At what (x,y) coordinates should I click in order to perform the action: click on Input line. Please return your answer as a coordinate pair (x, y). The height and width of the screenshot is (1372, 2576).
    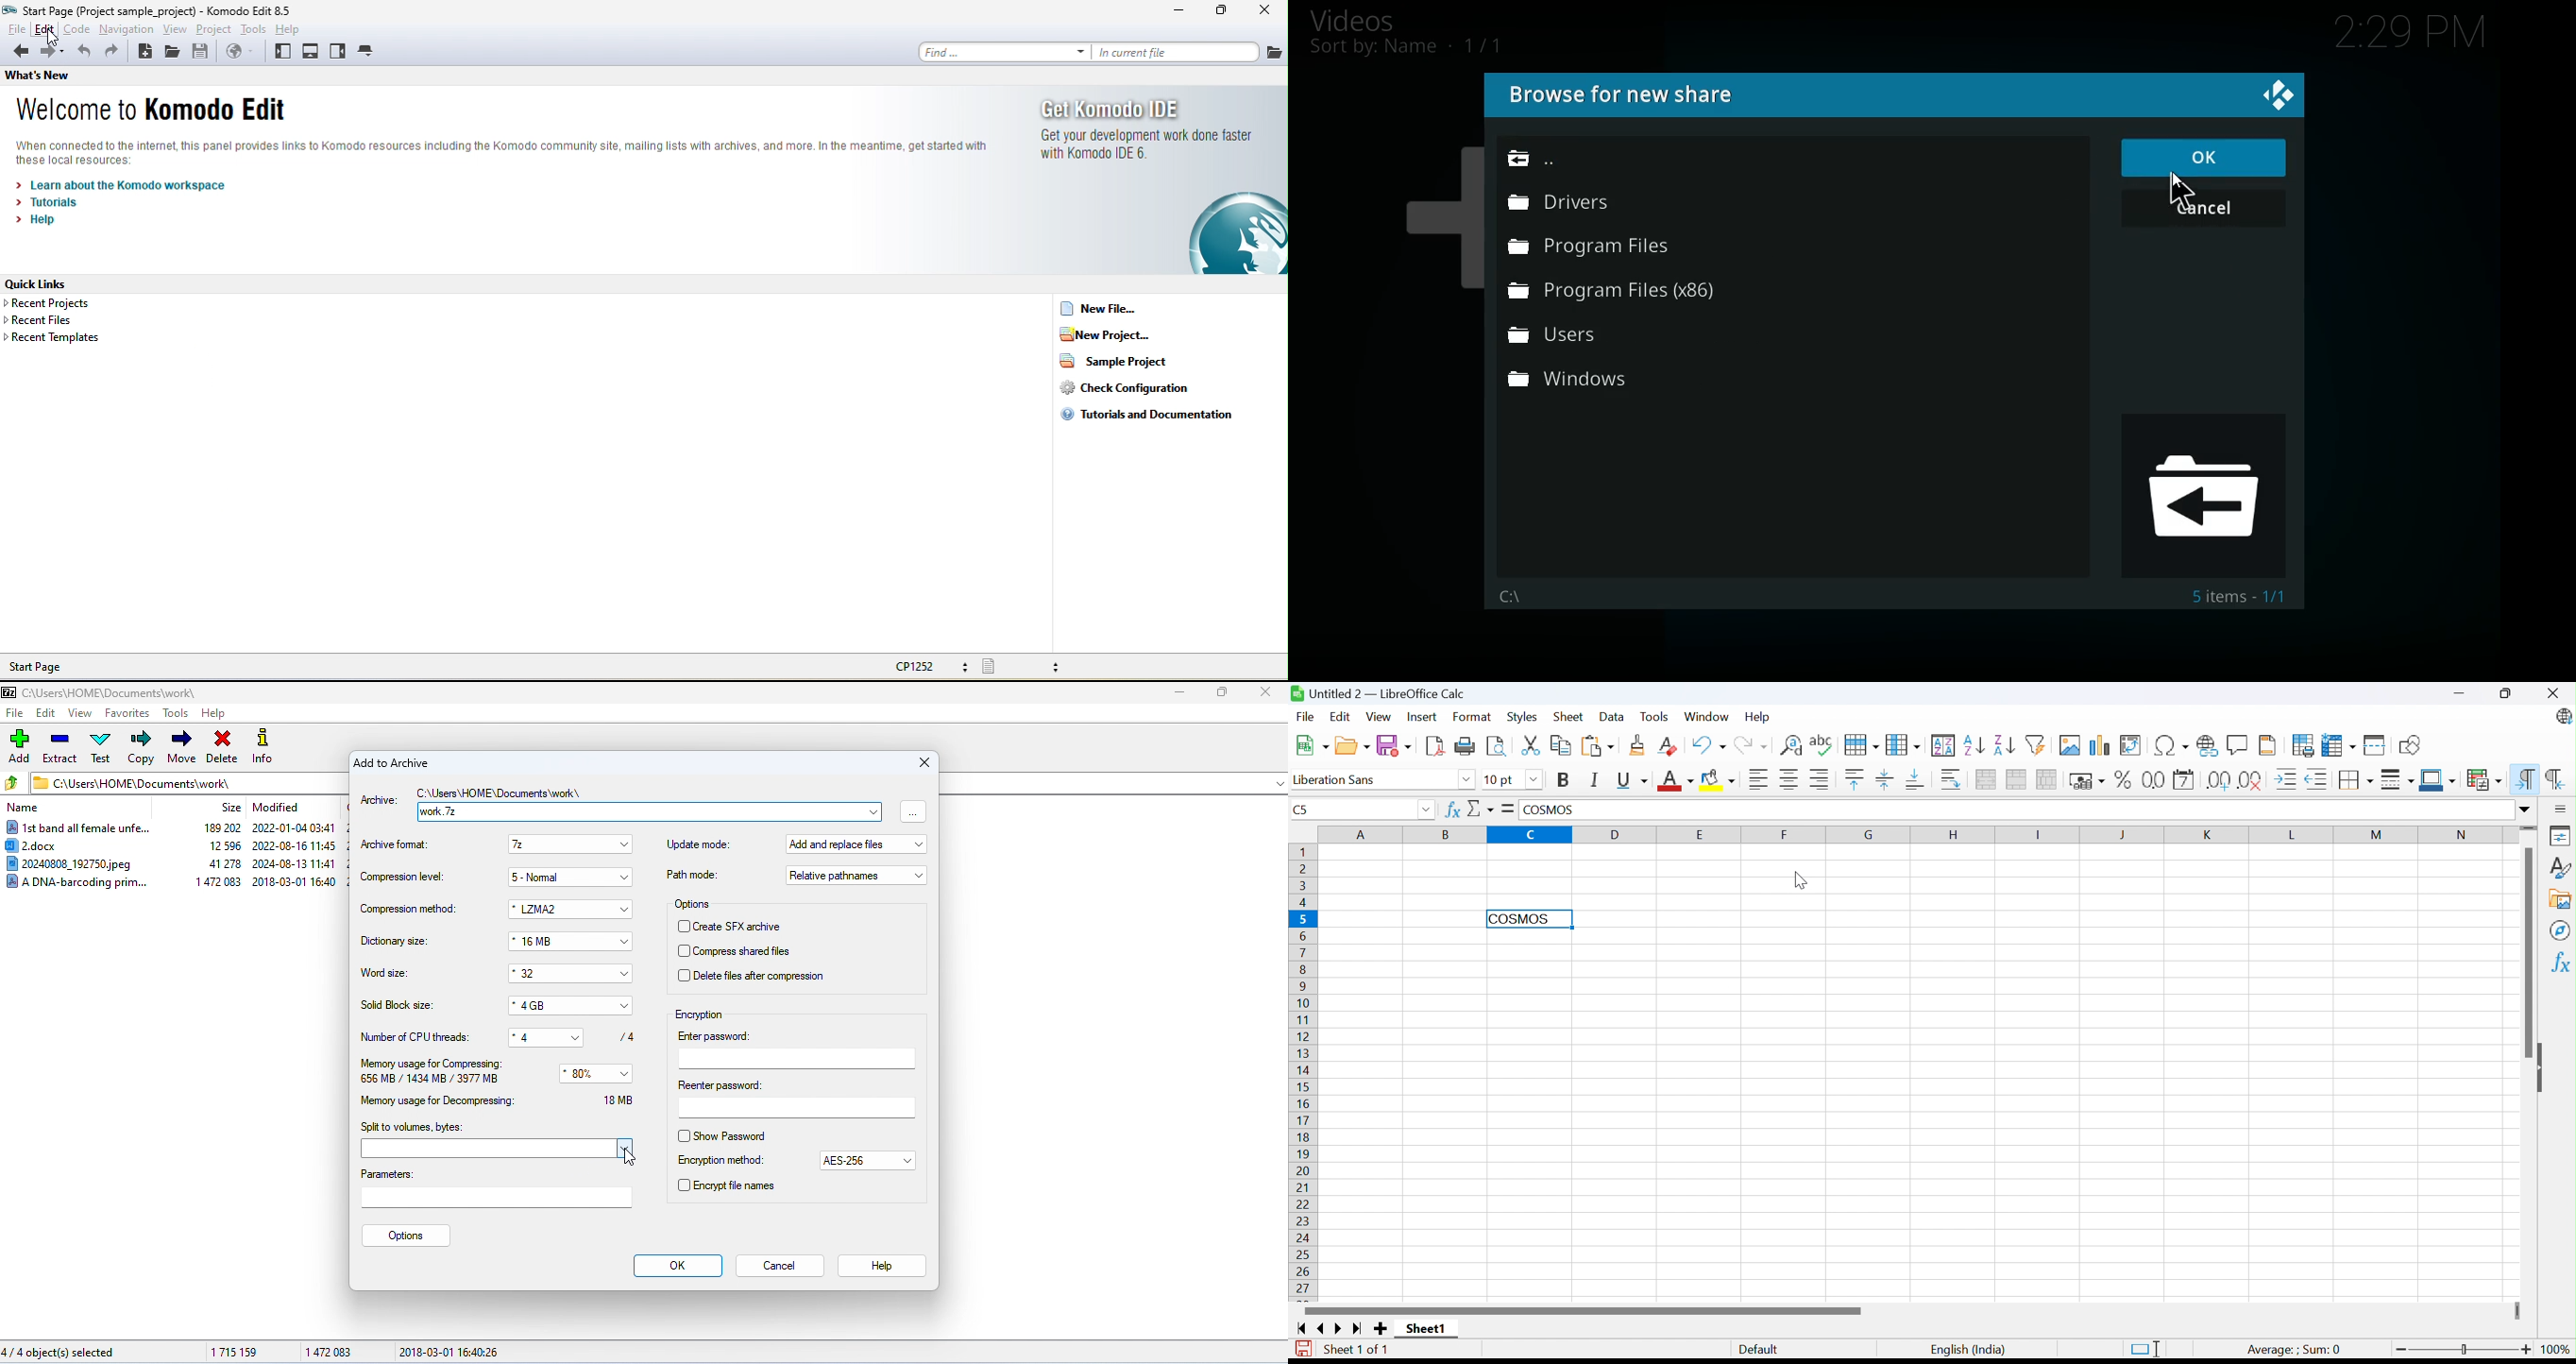
    Looking at the image, I should click on (2016, 811).